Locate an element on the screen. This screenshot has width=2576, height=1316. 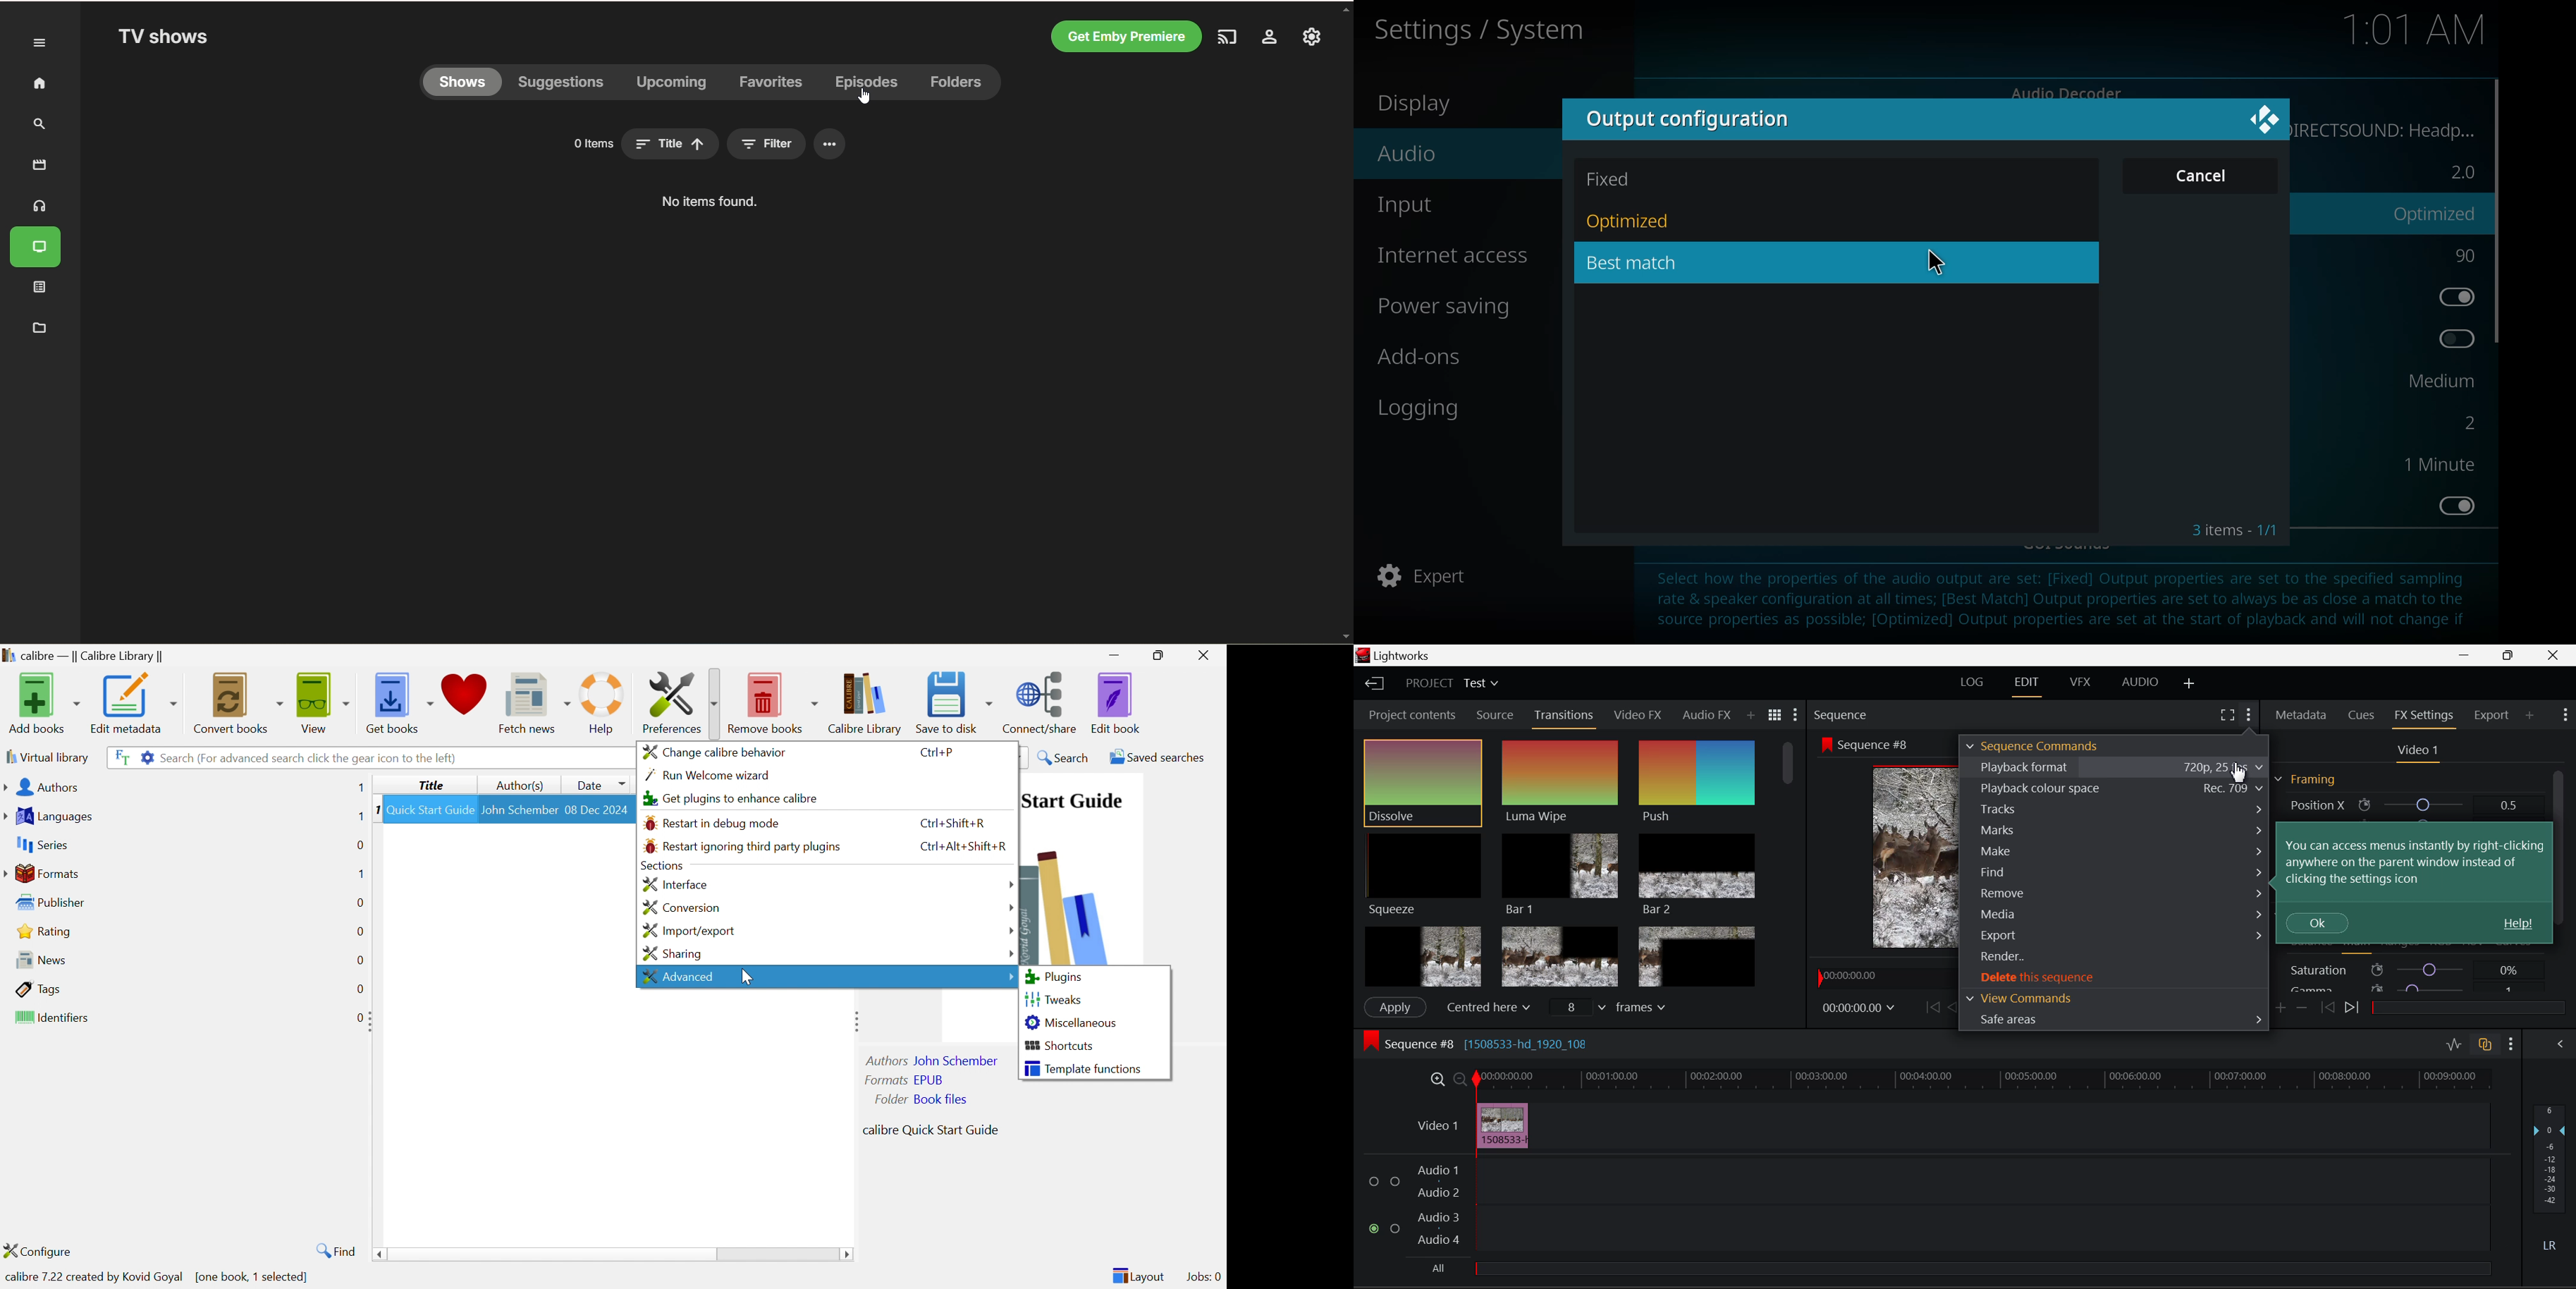
Settings Menu Open is located at coordinates (2248, 713).